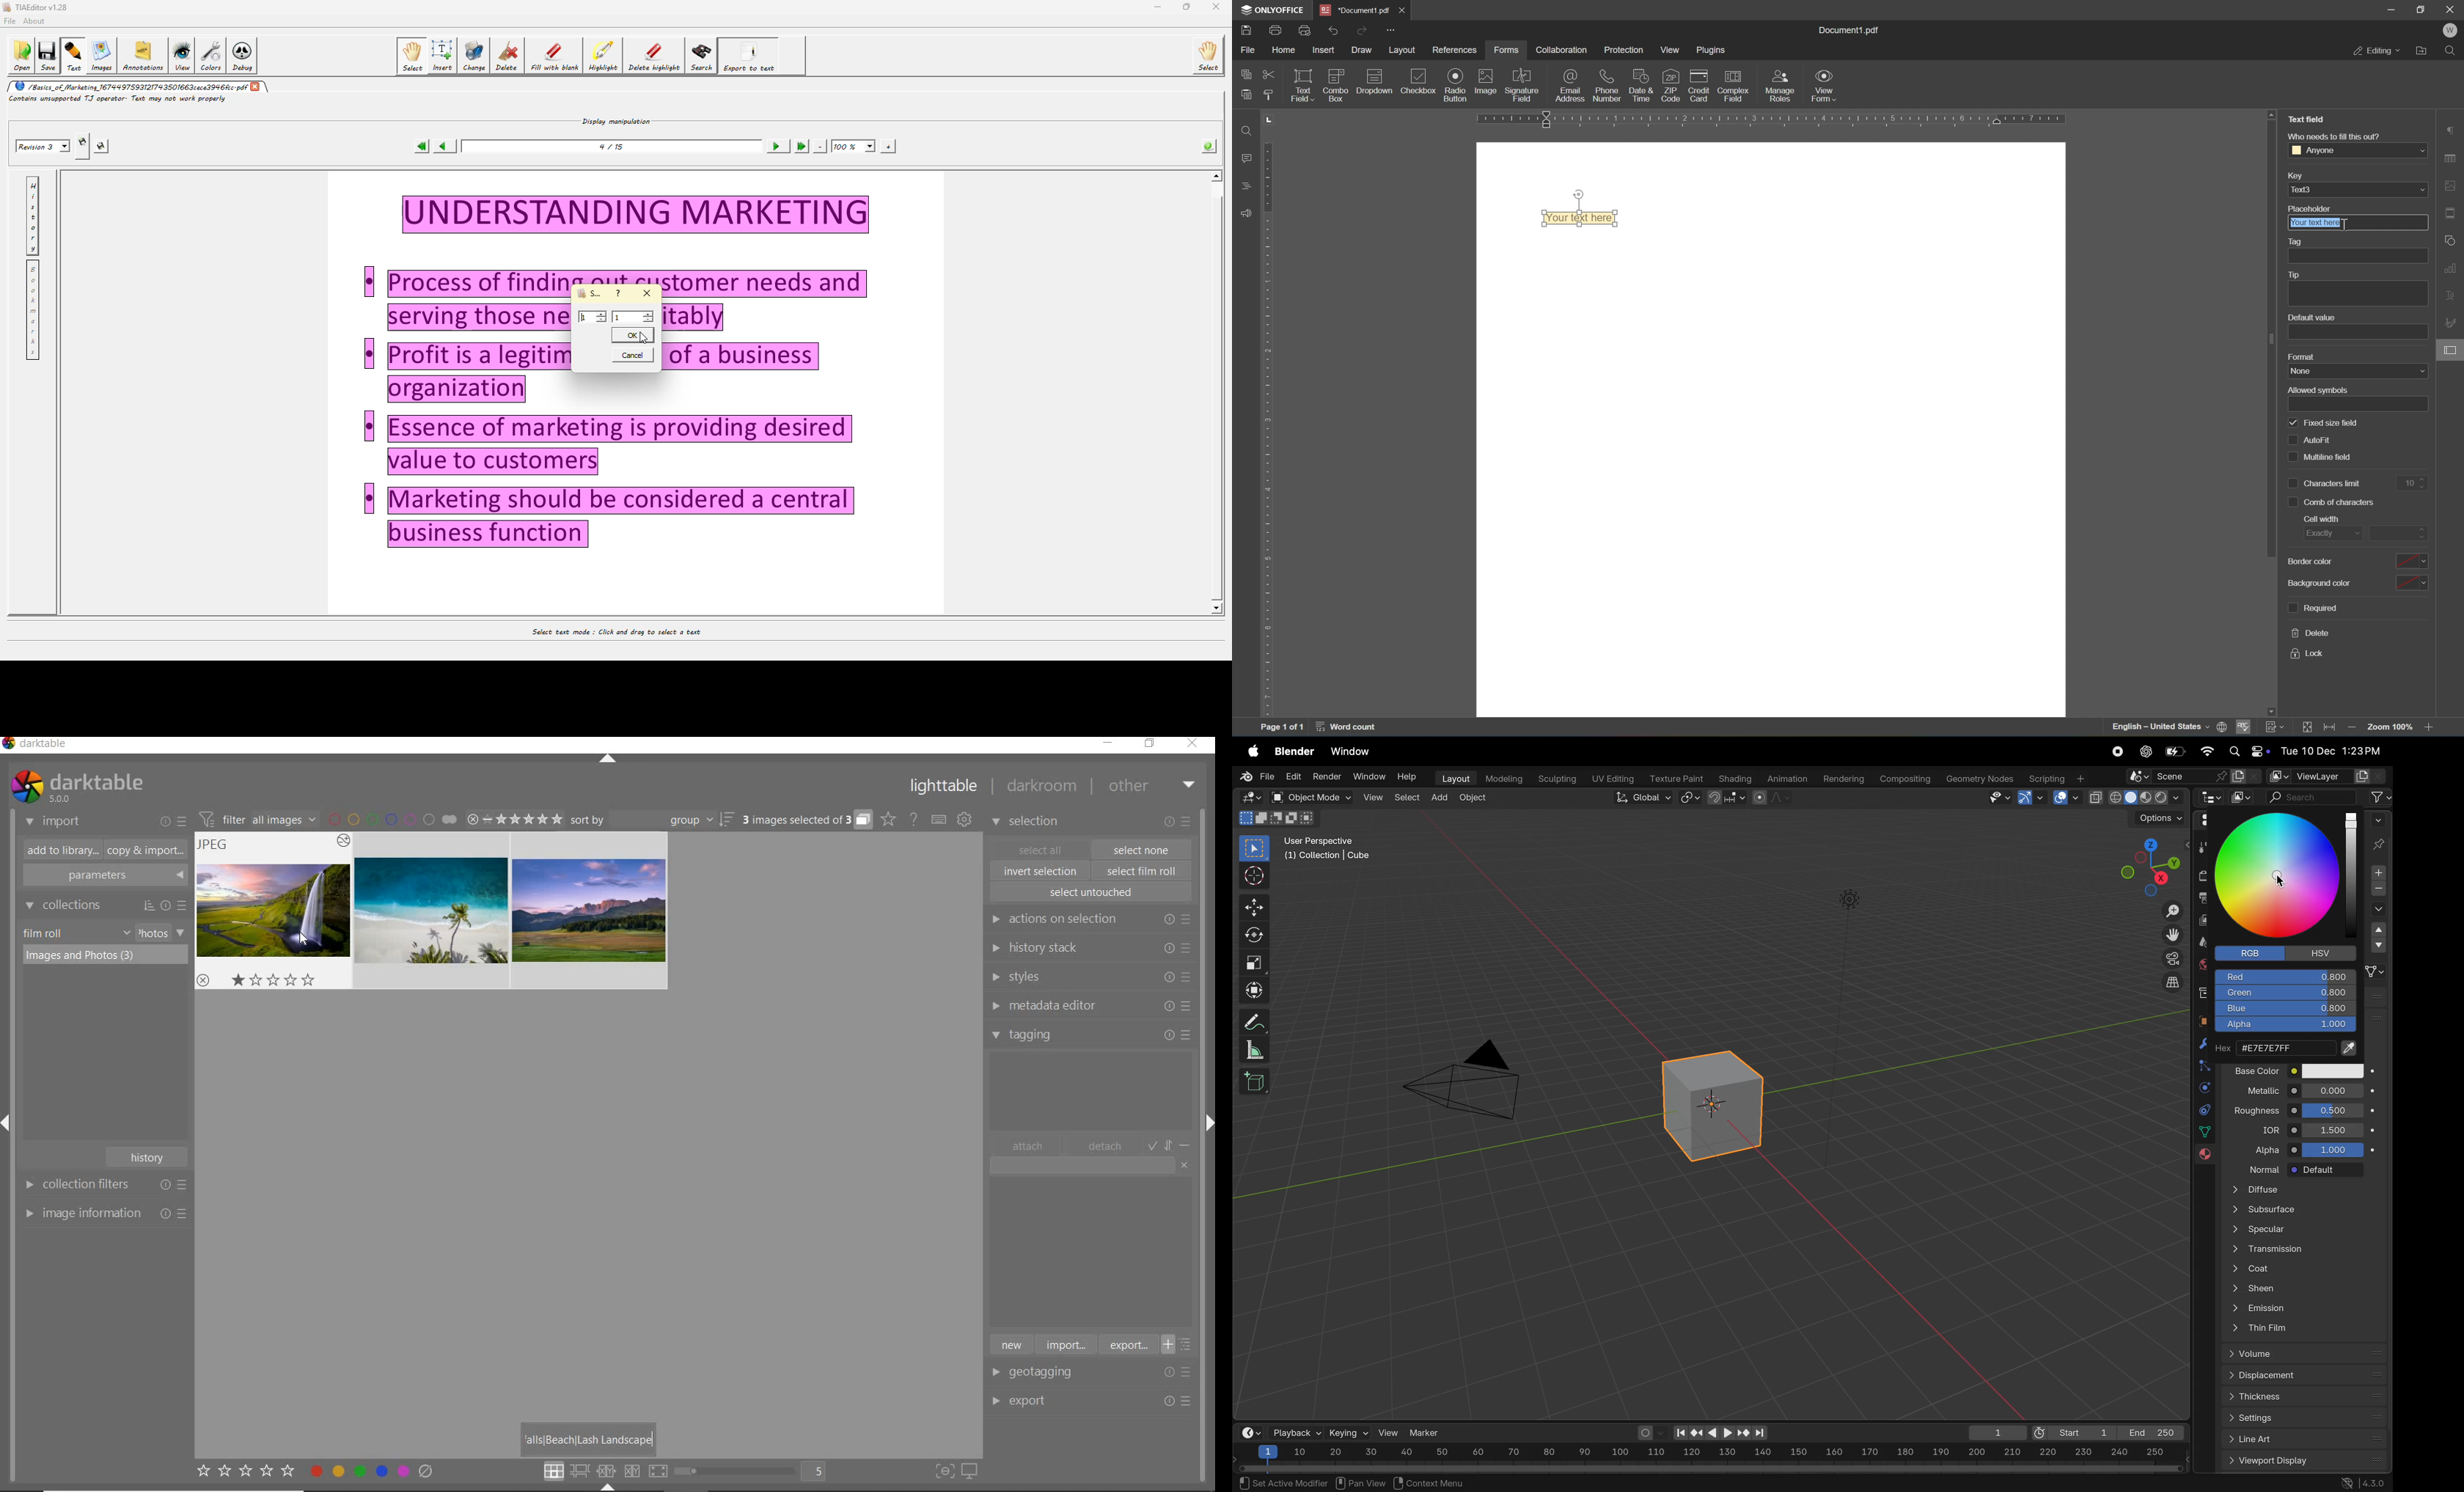 The width and height of the screenshot is (2464, 1512). I want to click on end 250, so click(2150, 1433).